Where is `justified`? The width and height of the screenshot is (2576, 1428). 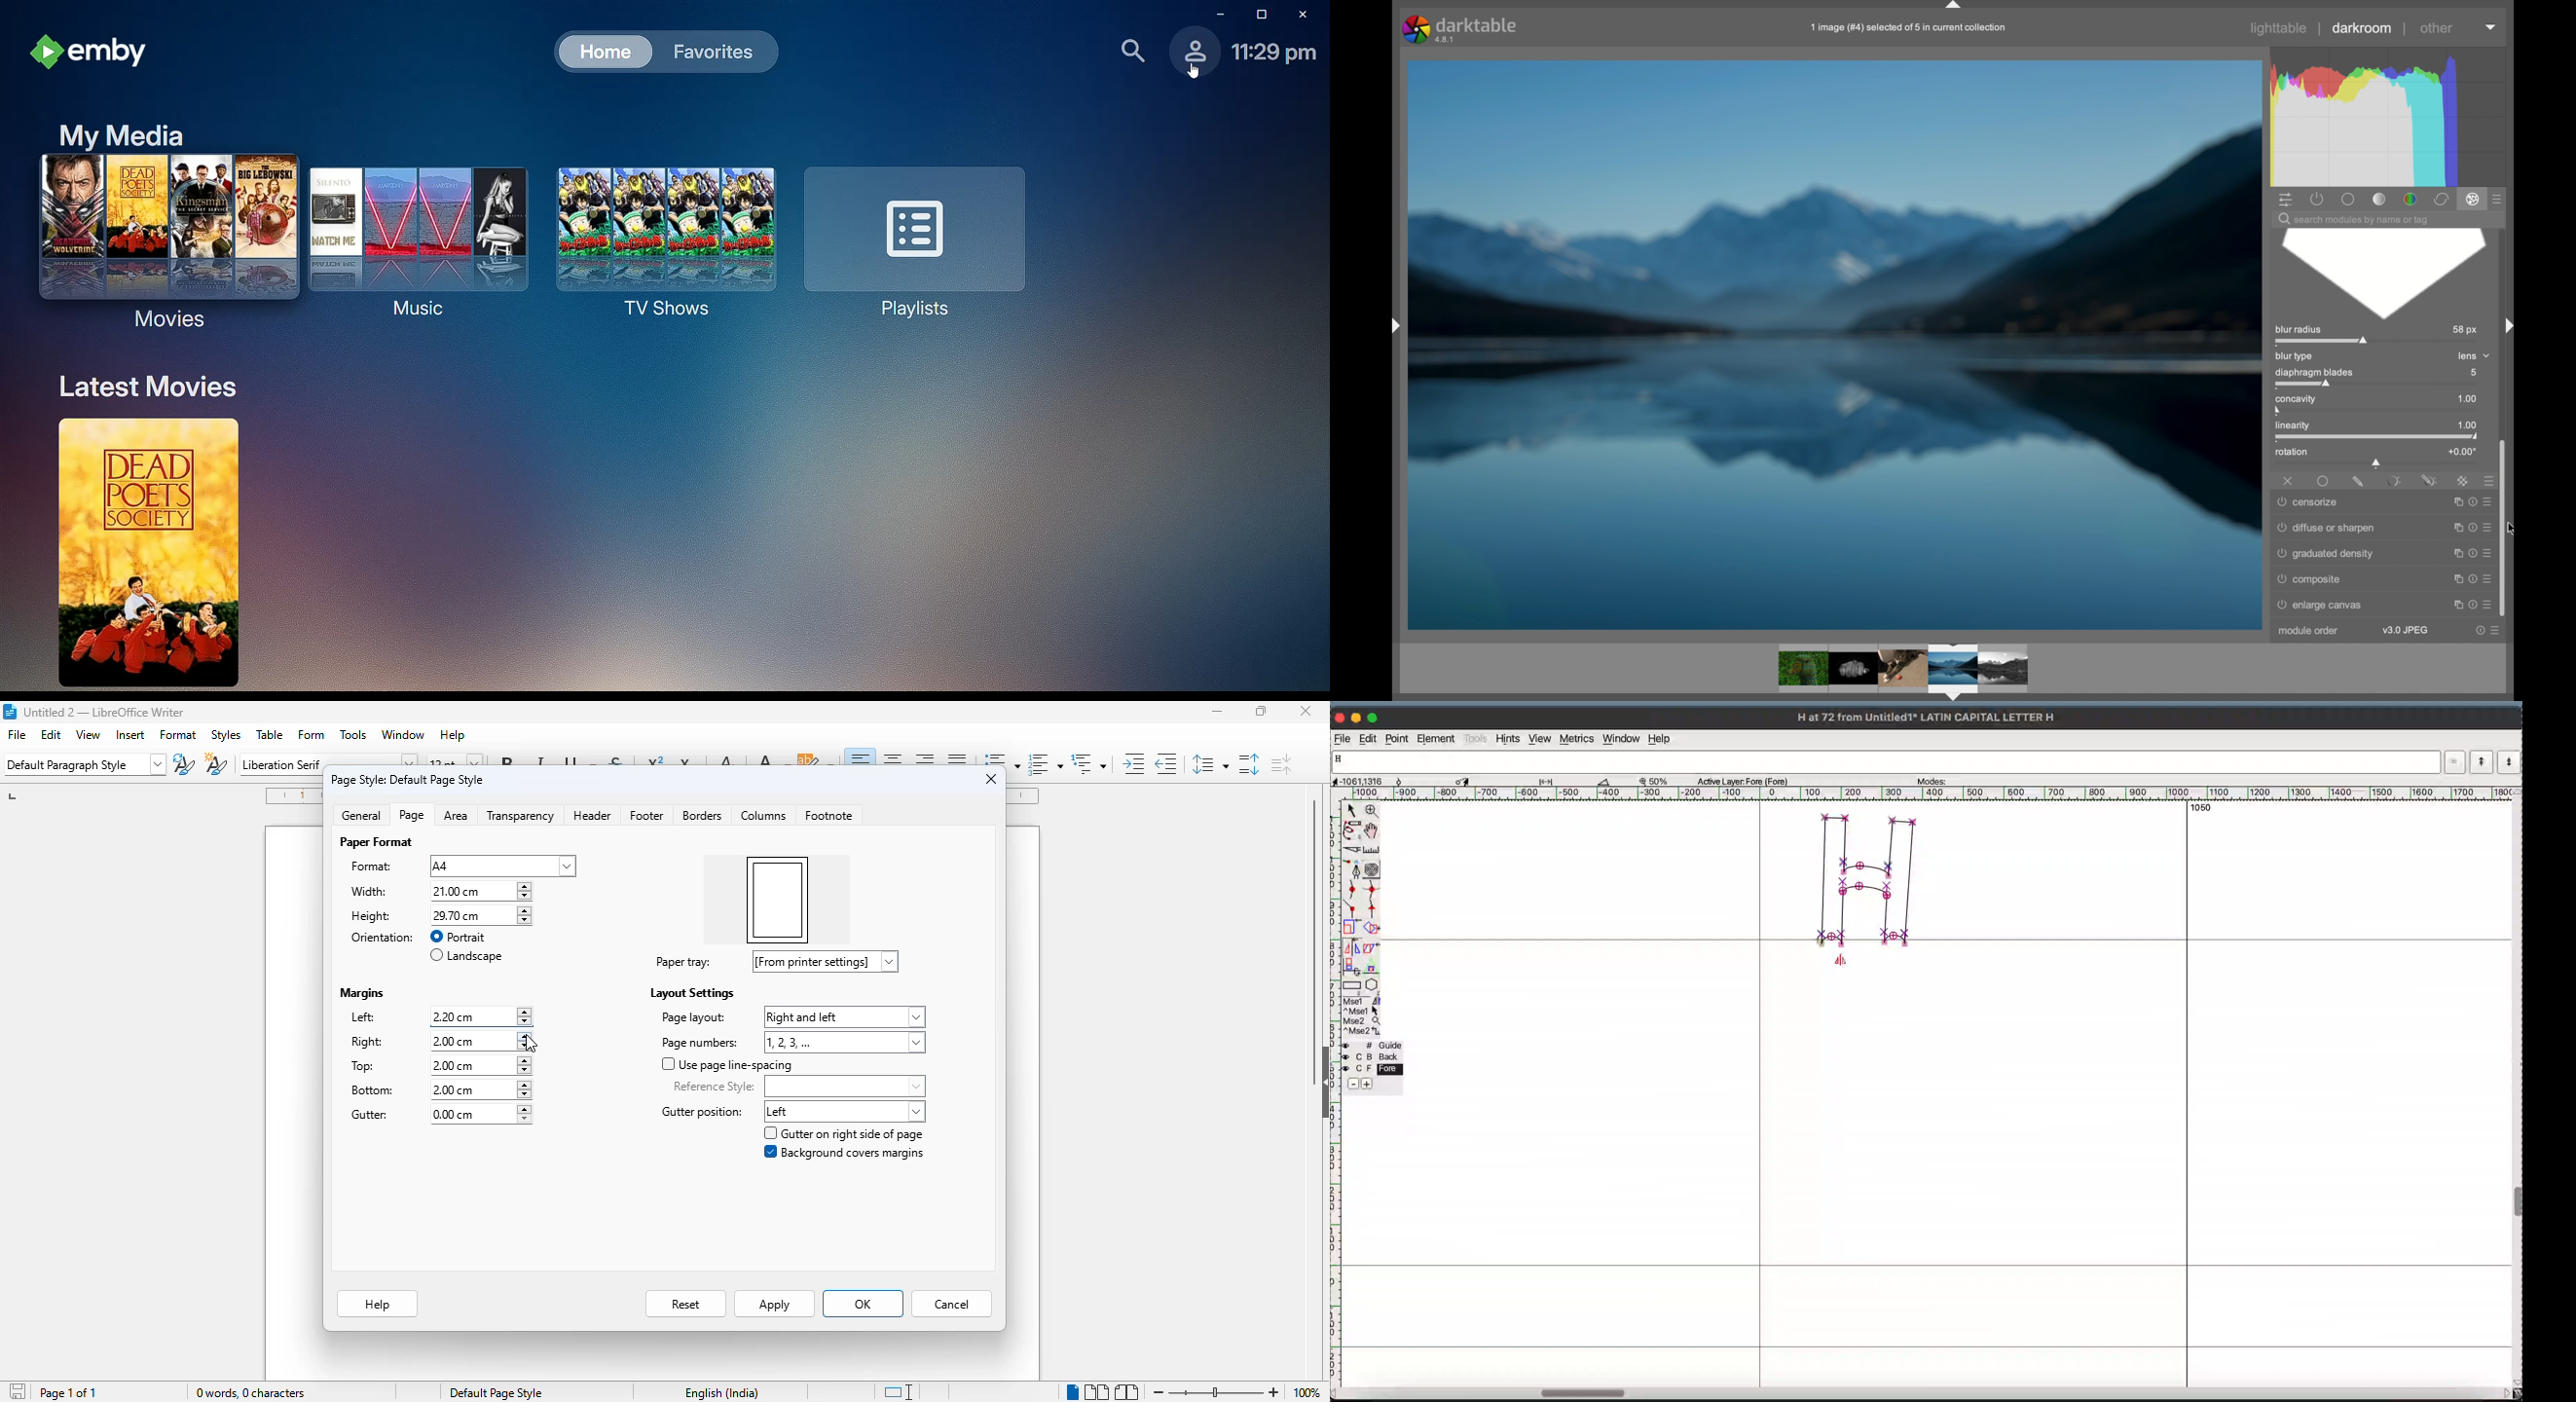
justified is located at coordinates (959, 759).